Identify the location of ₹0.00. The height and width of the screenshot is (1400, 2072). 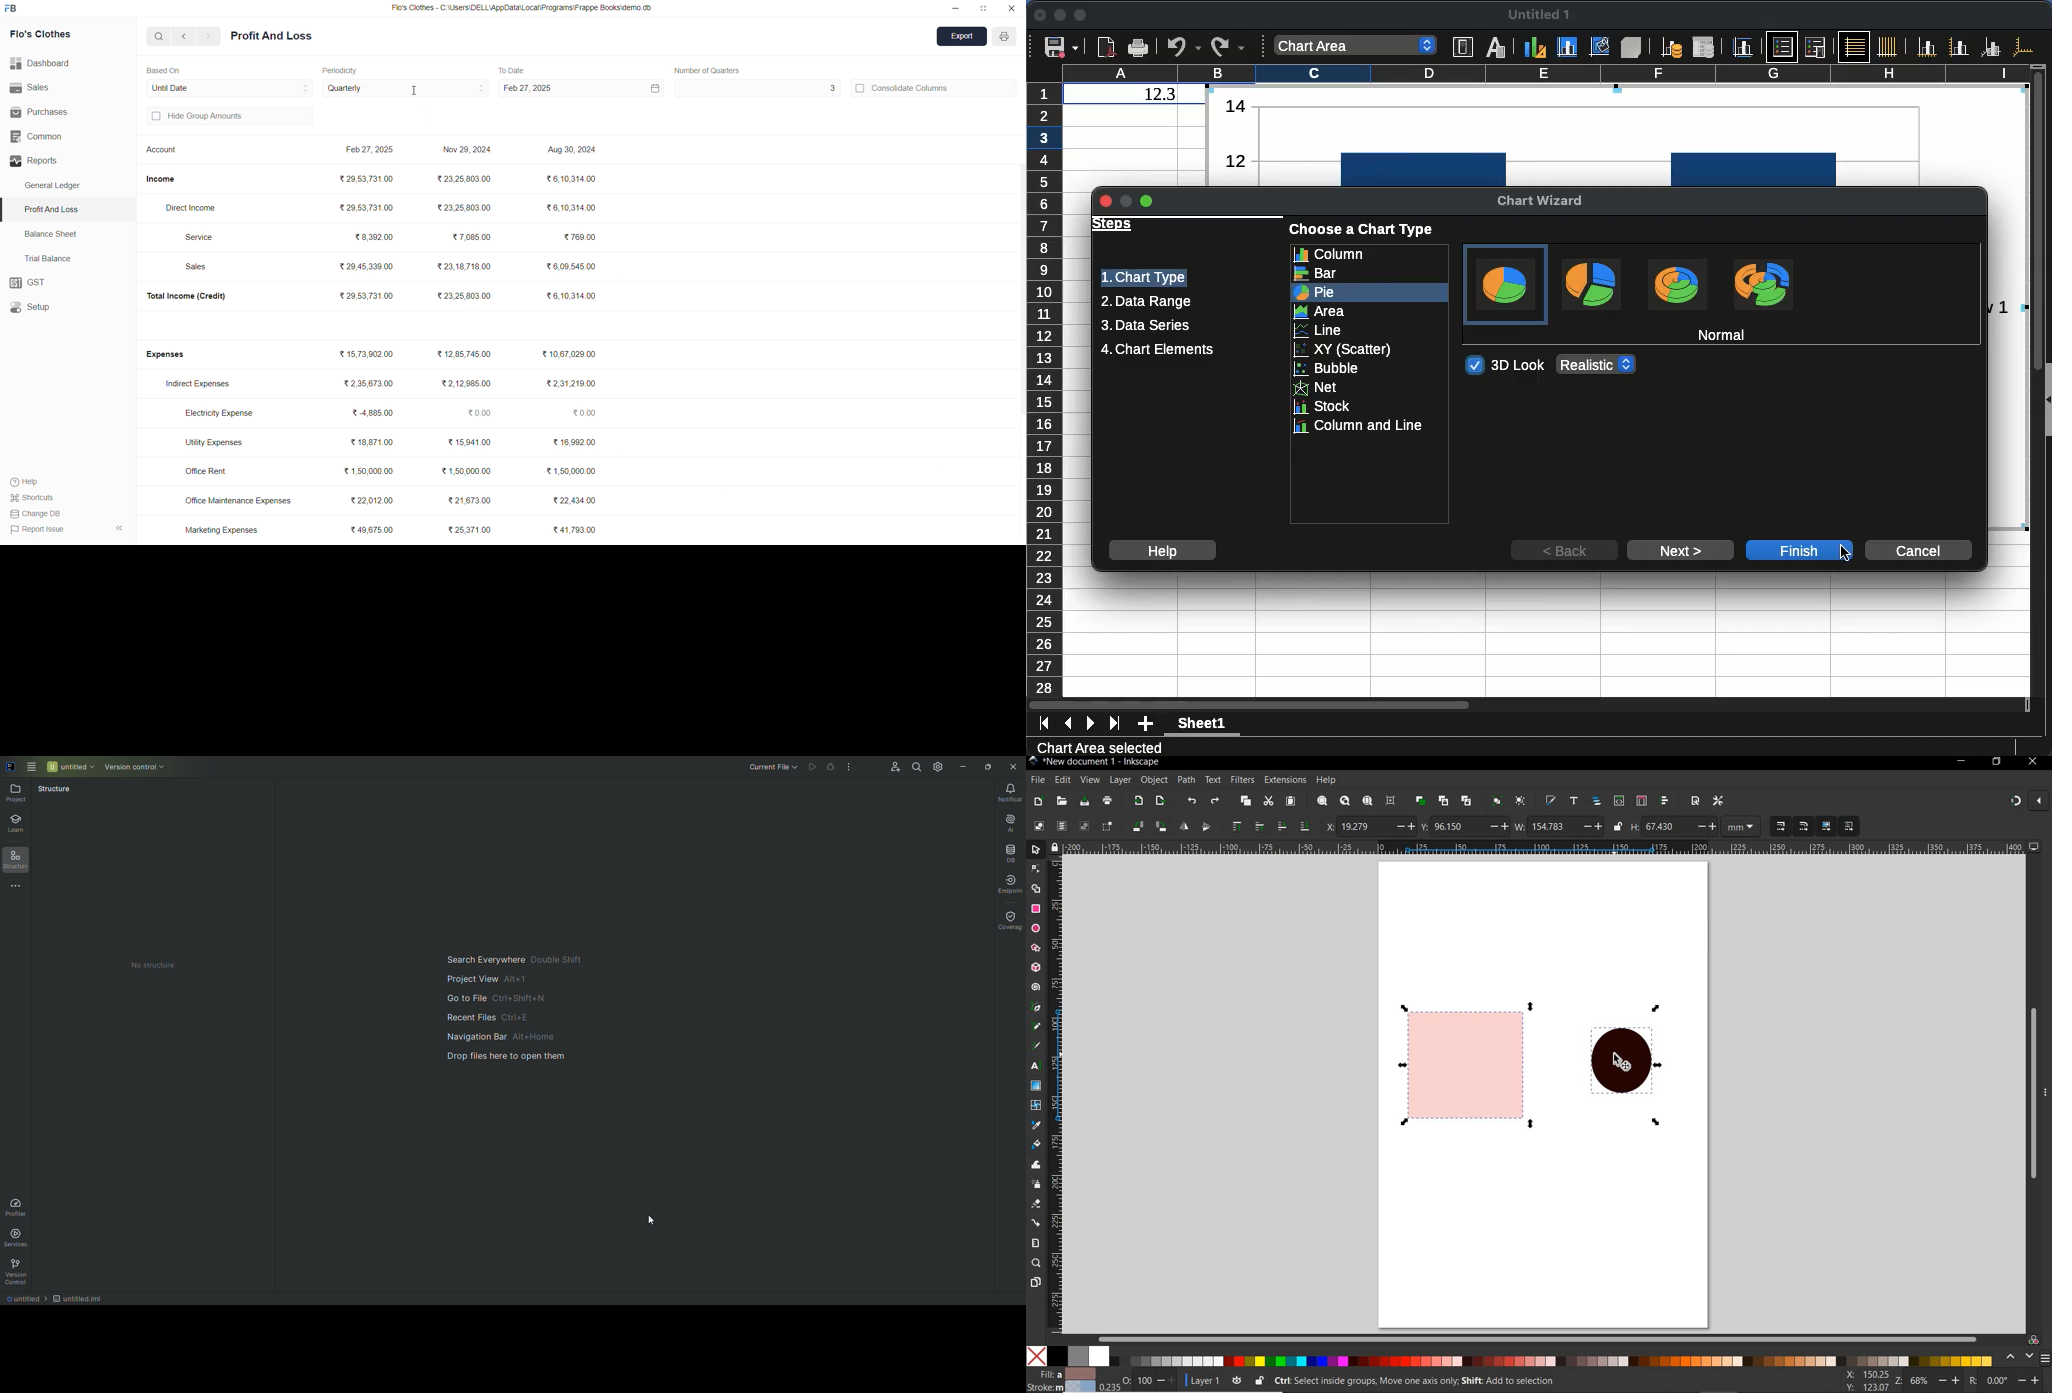
(480, 413).